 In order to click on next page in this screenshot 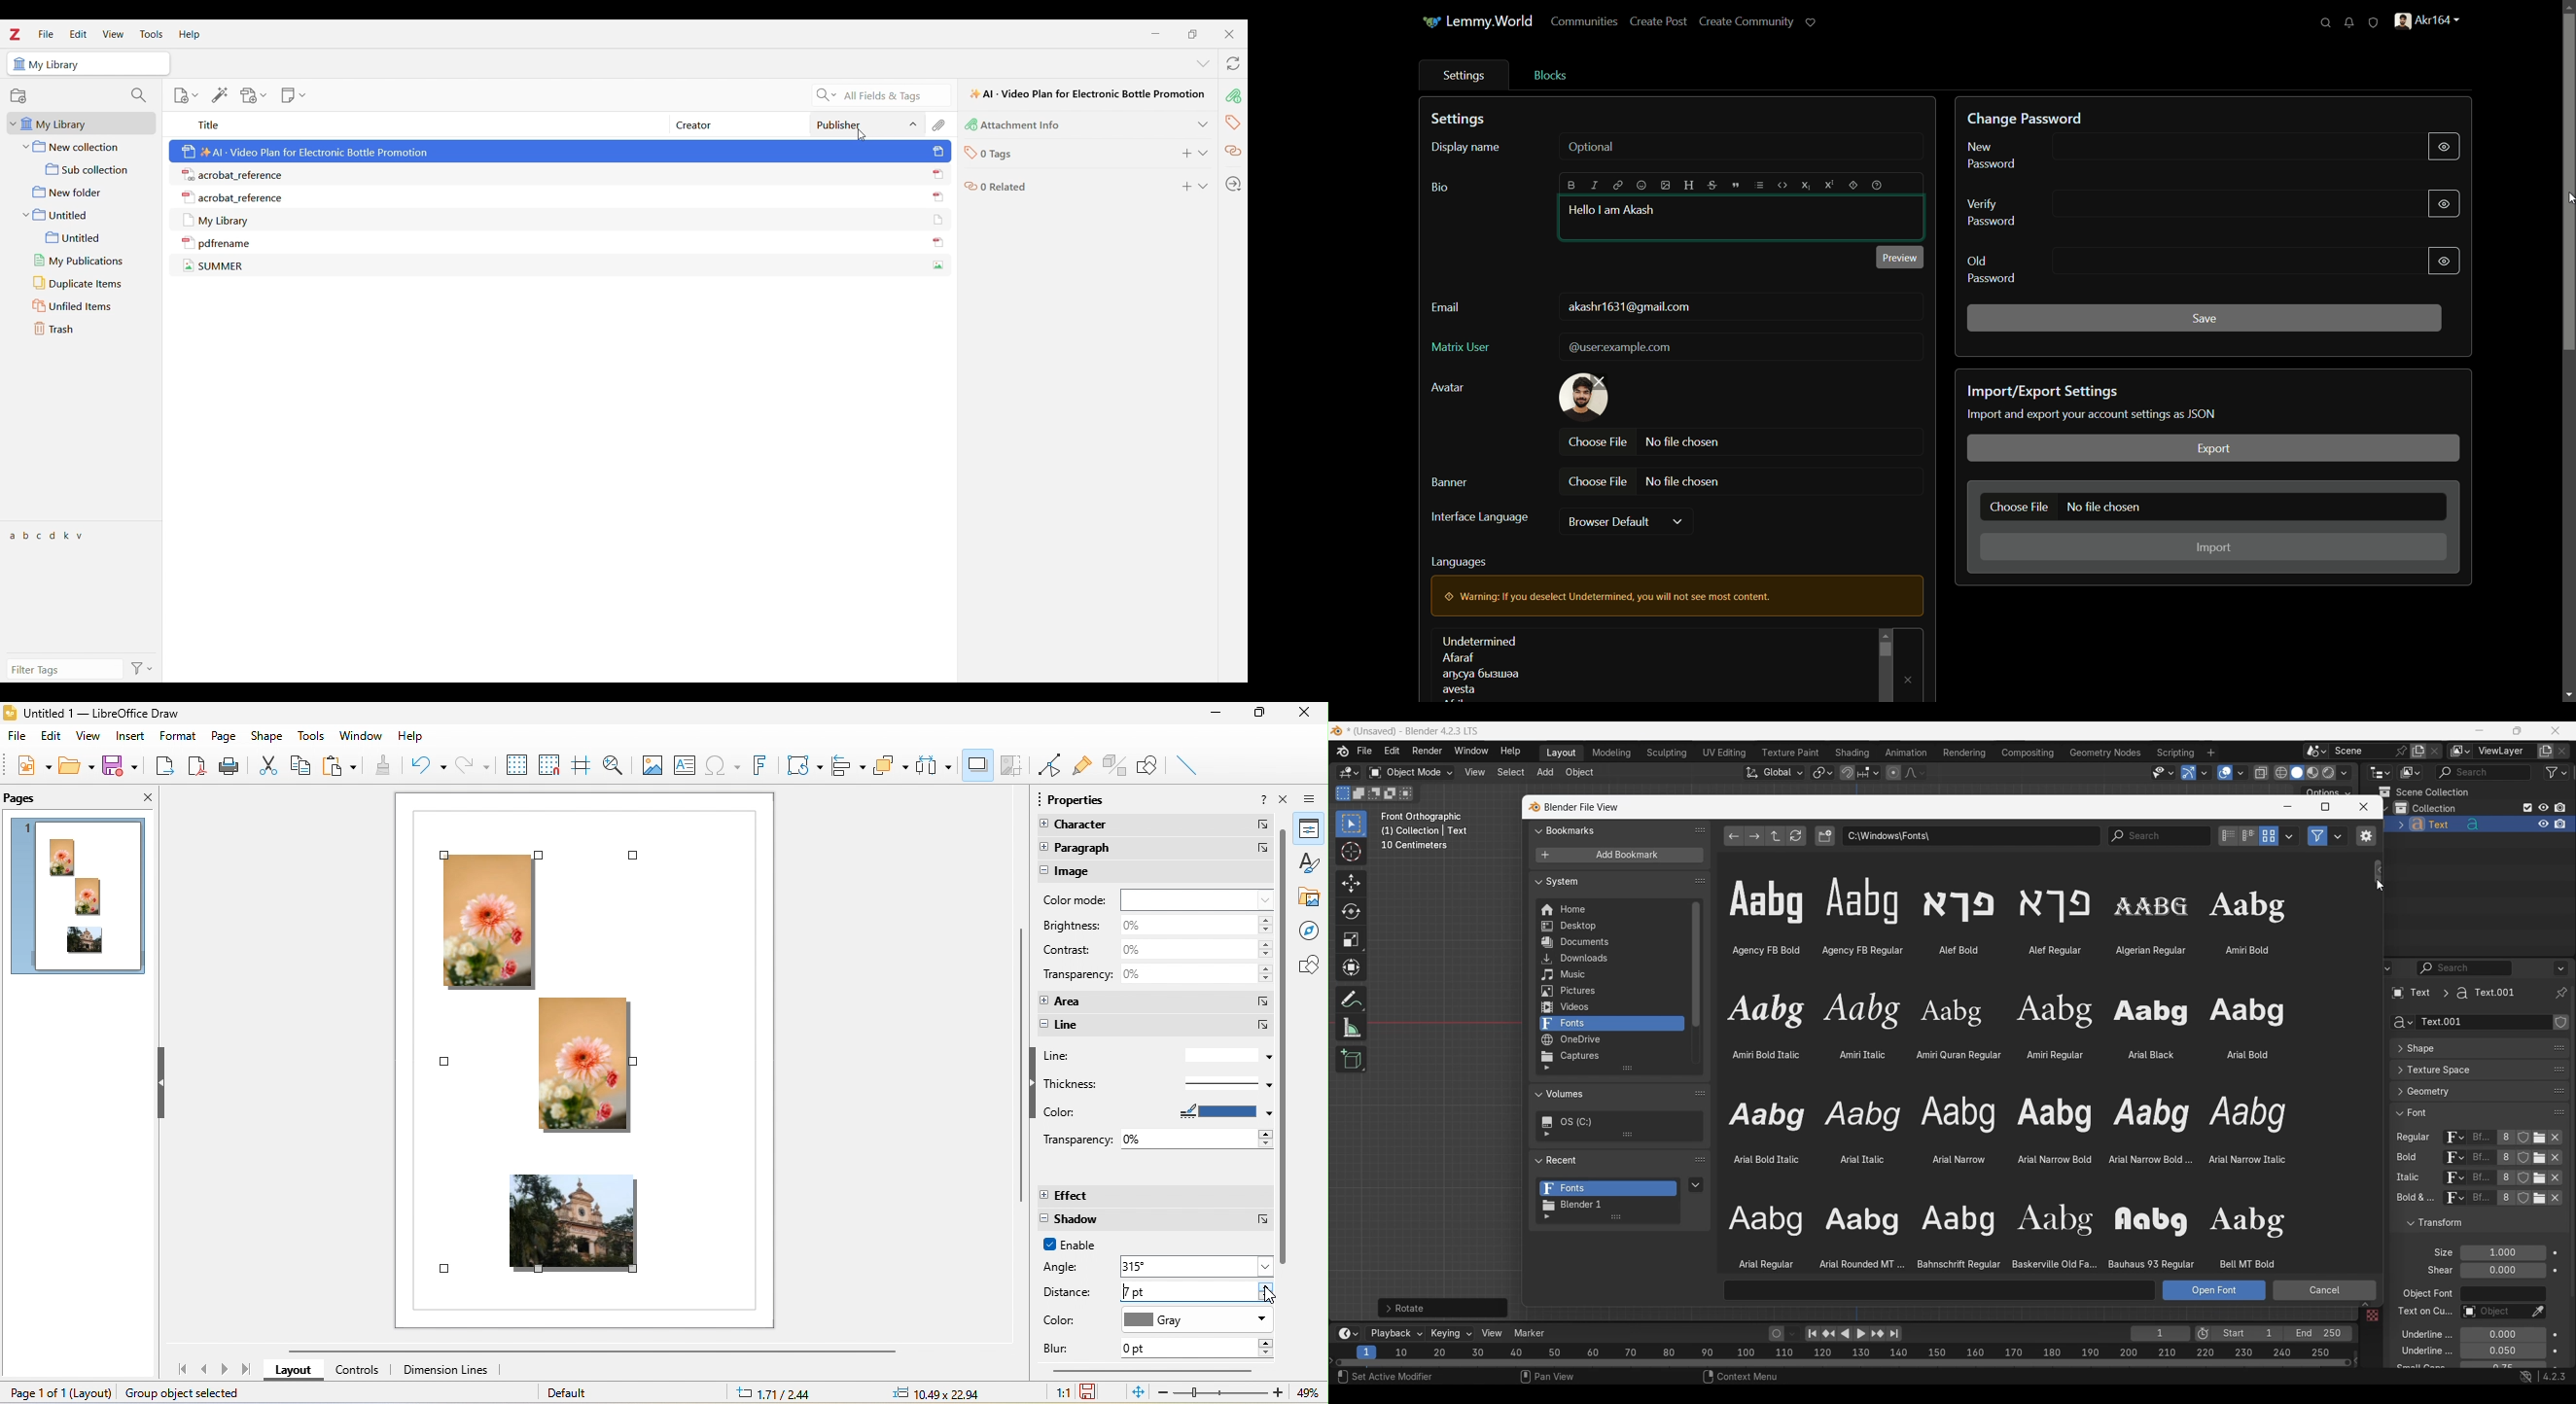, I will do `click(227, 1370)`.